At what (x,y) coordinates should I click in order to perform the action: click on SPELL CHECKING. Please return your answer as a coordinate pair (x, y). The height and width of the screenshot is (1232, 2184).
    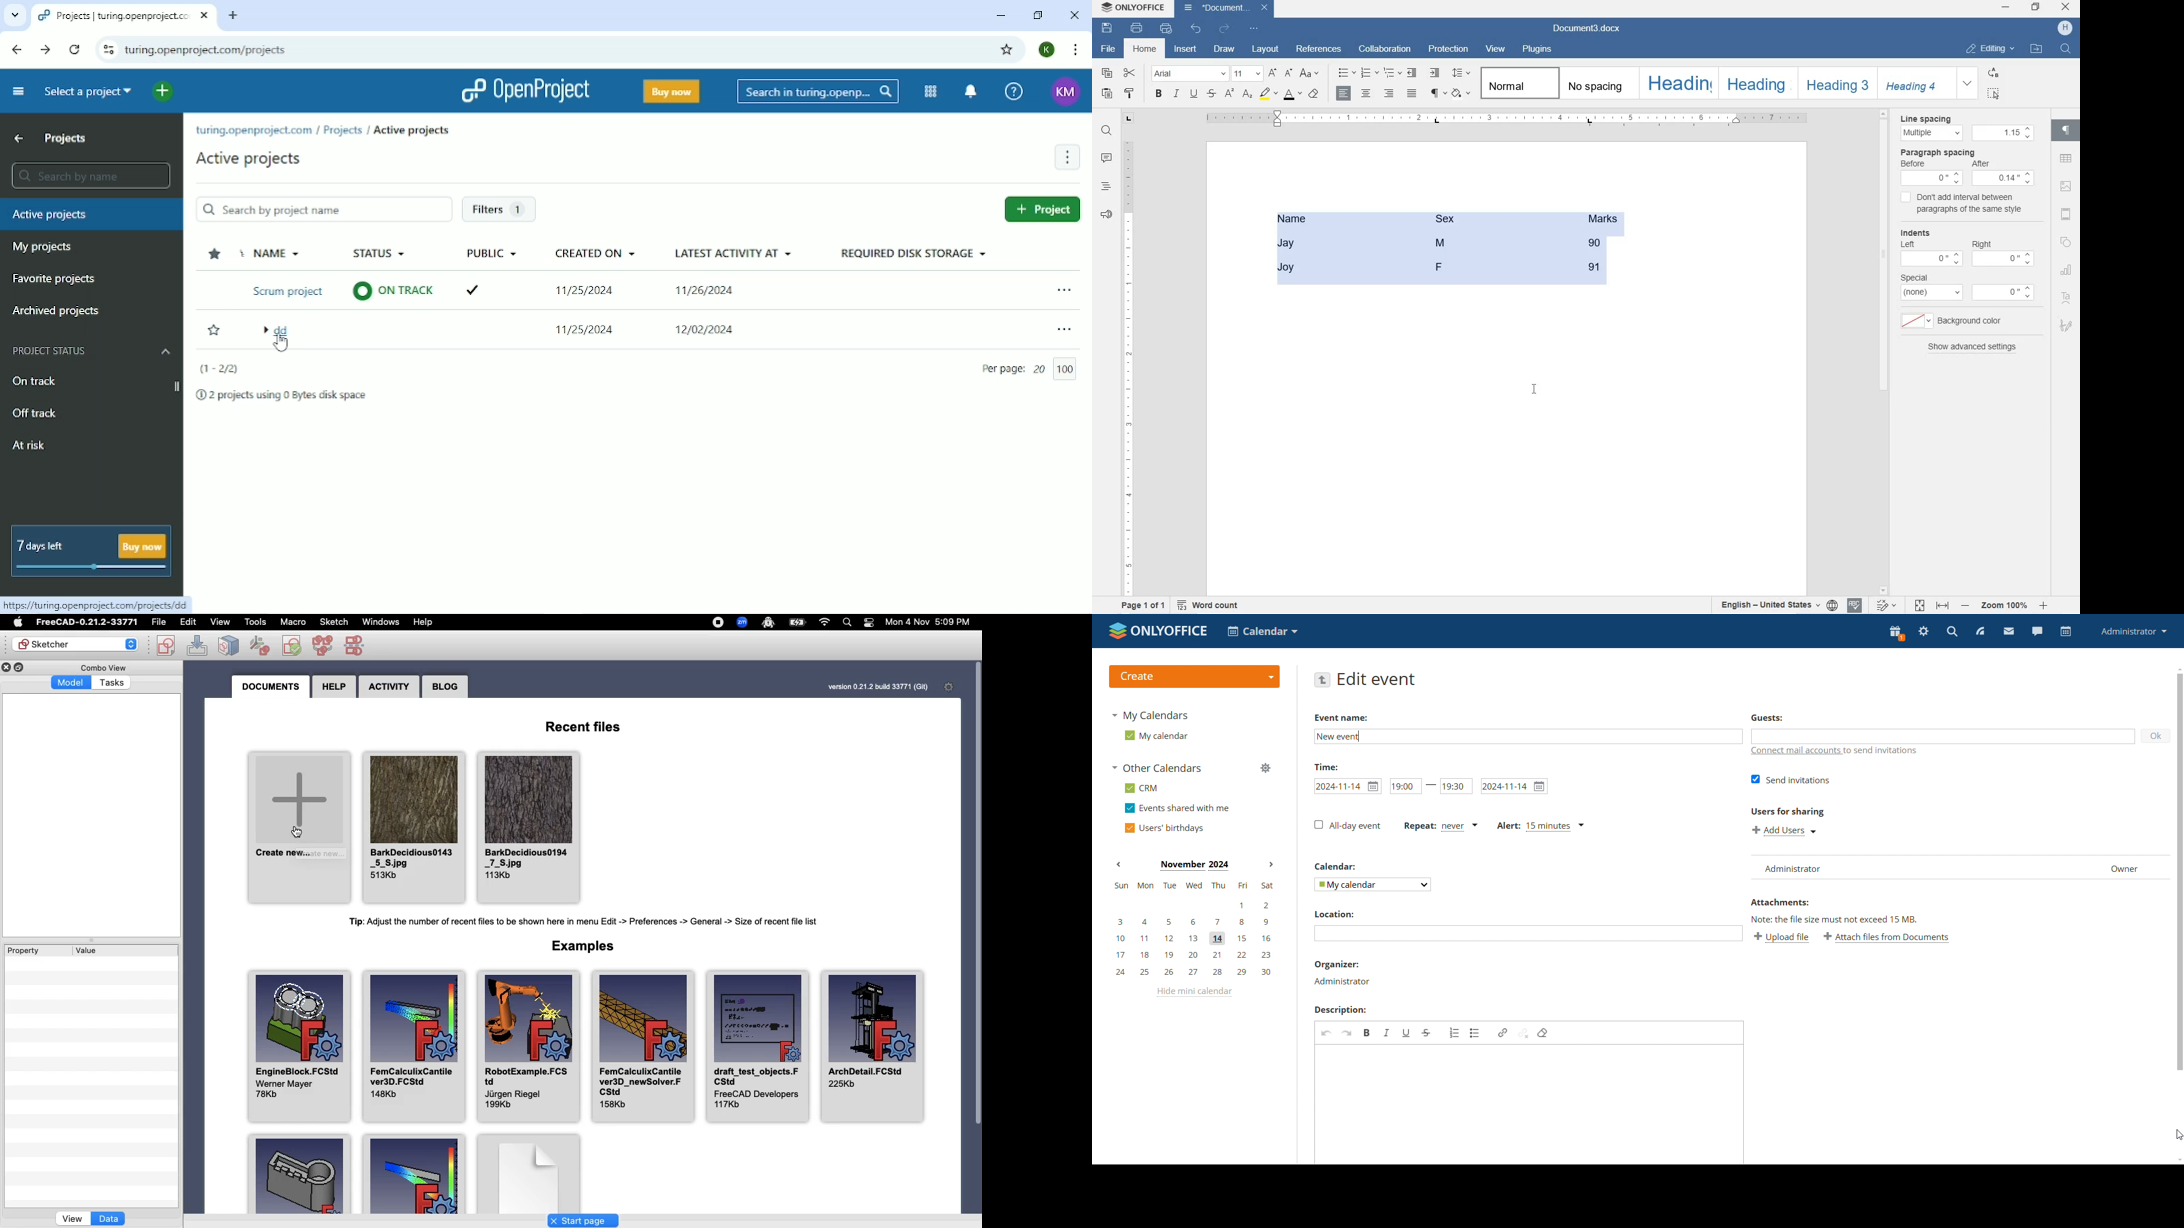
    Looking at the image, I should click on (1854, 605).